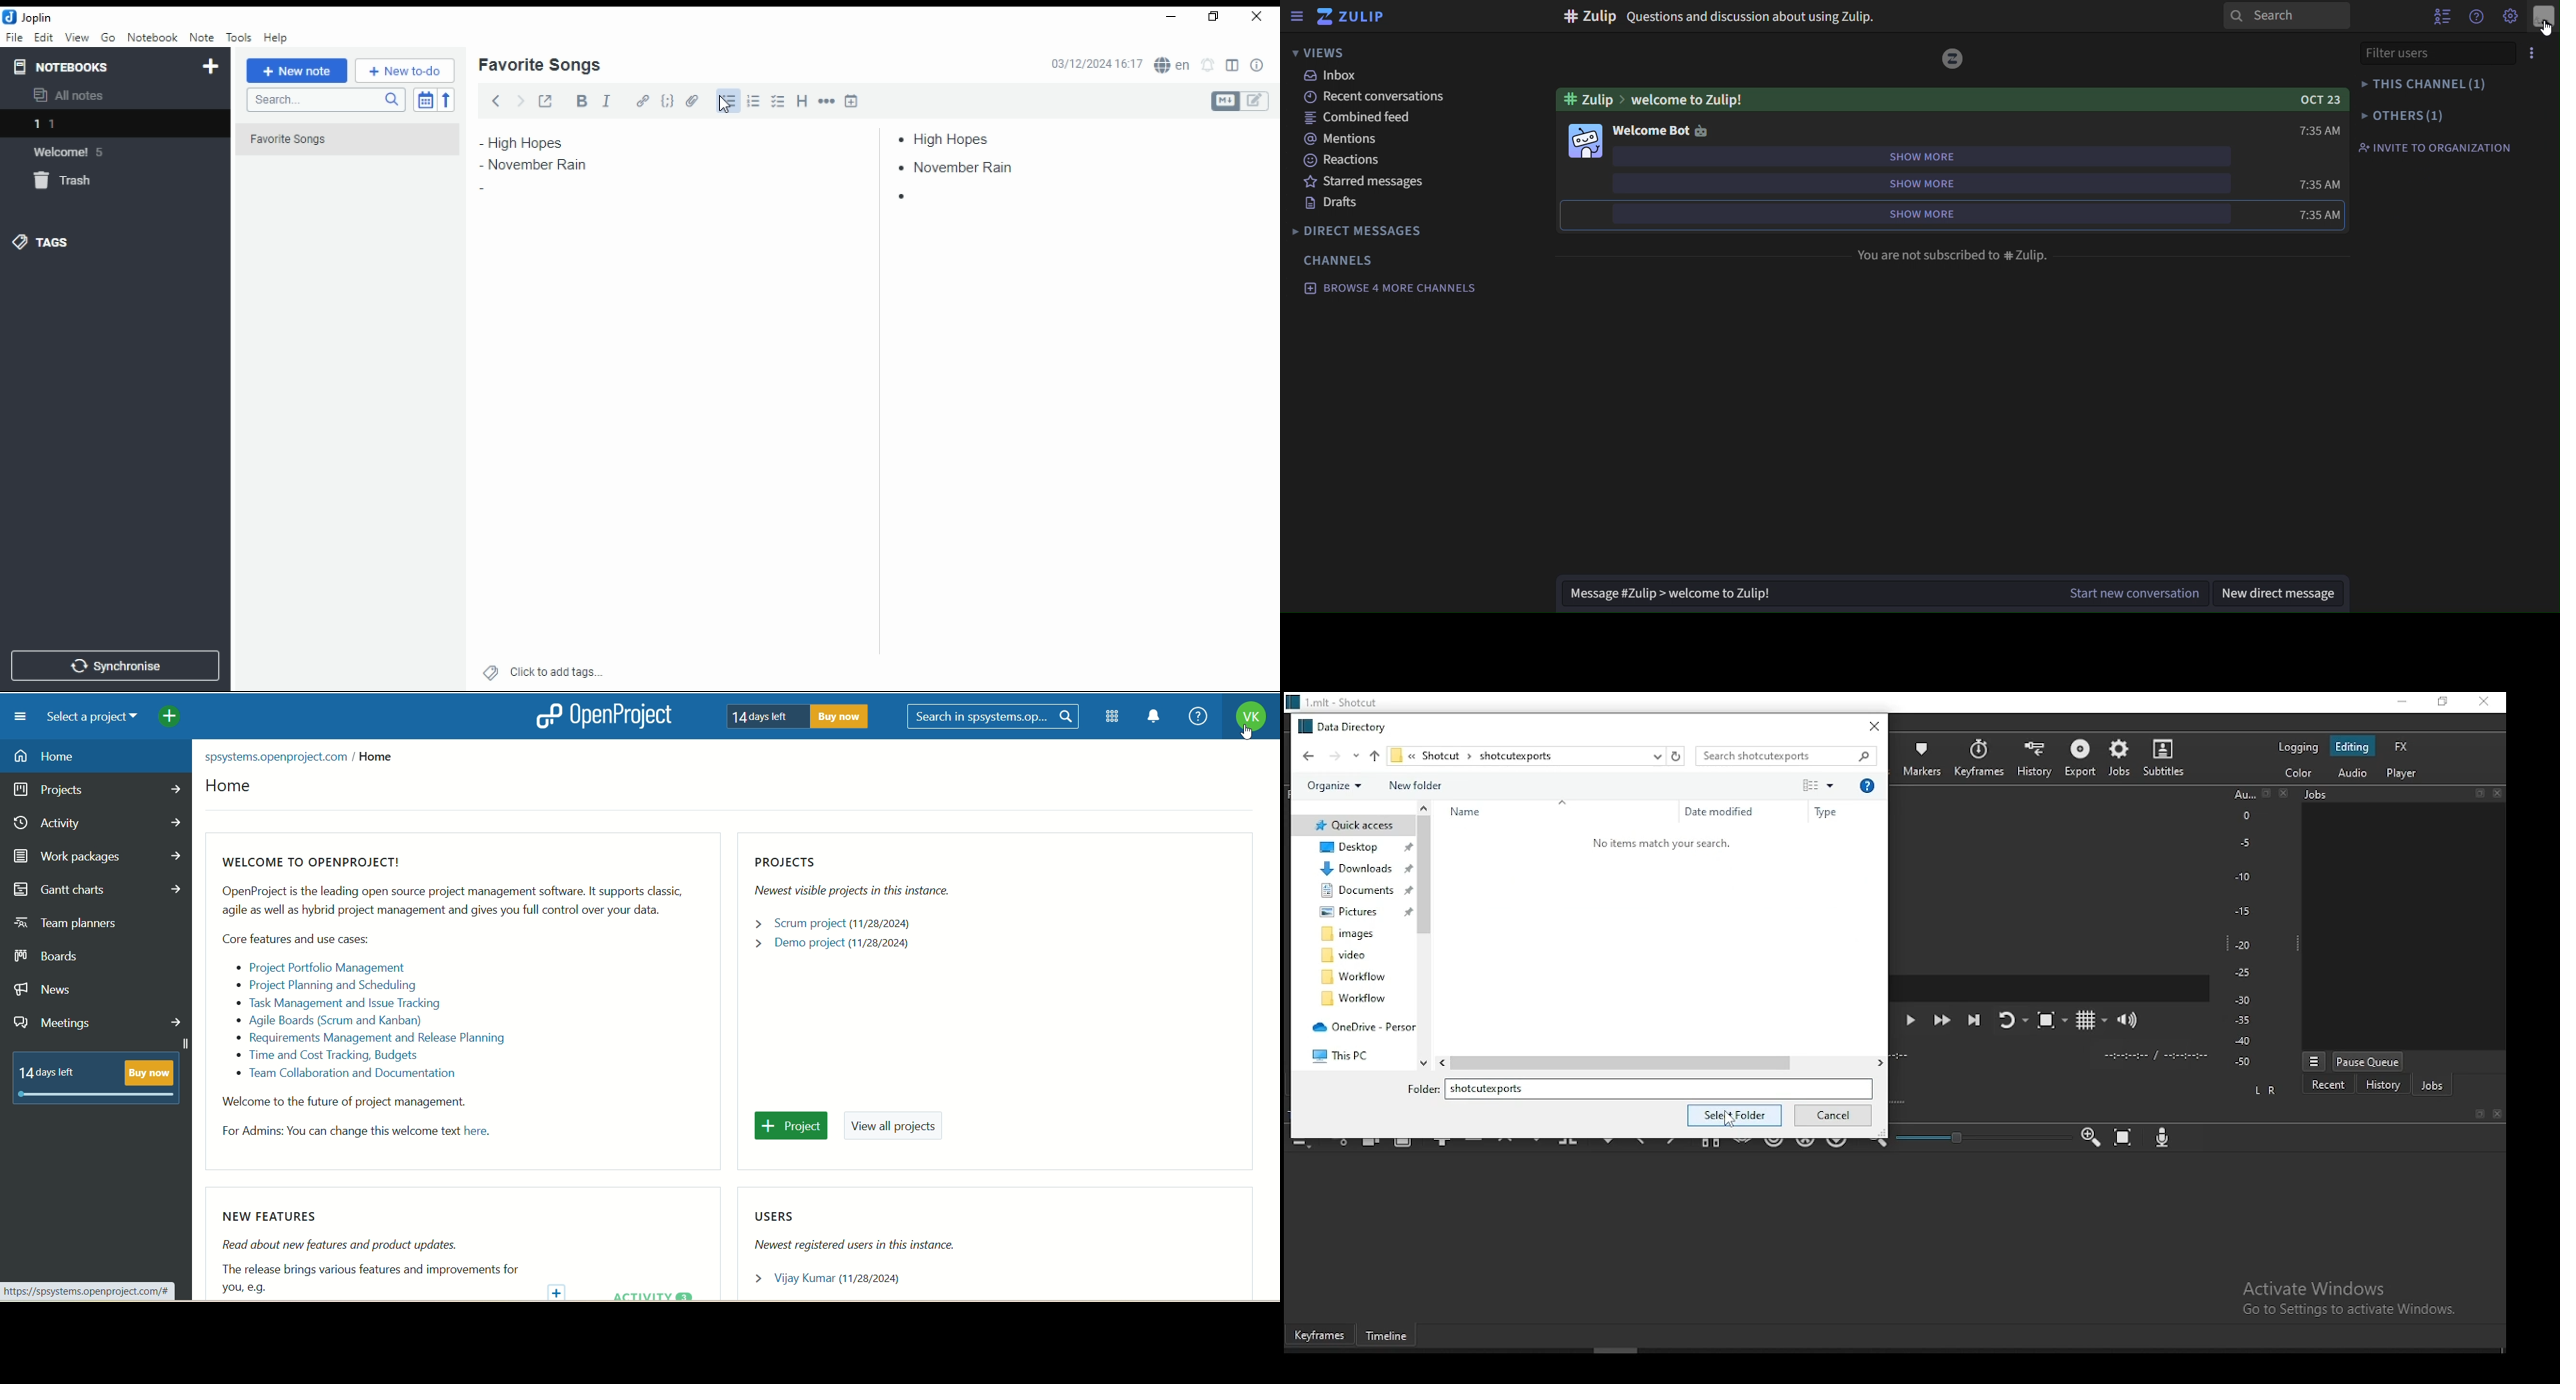  Describe the element at coordinates (30, 17) in the screenshot. I see `icon` at that location.